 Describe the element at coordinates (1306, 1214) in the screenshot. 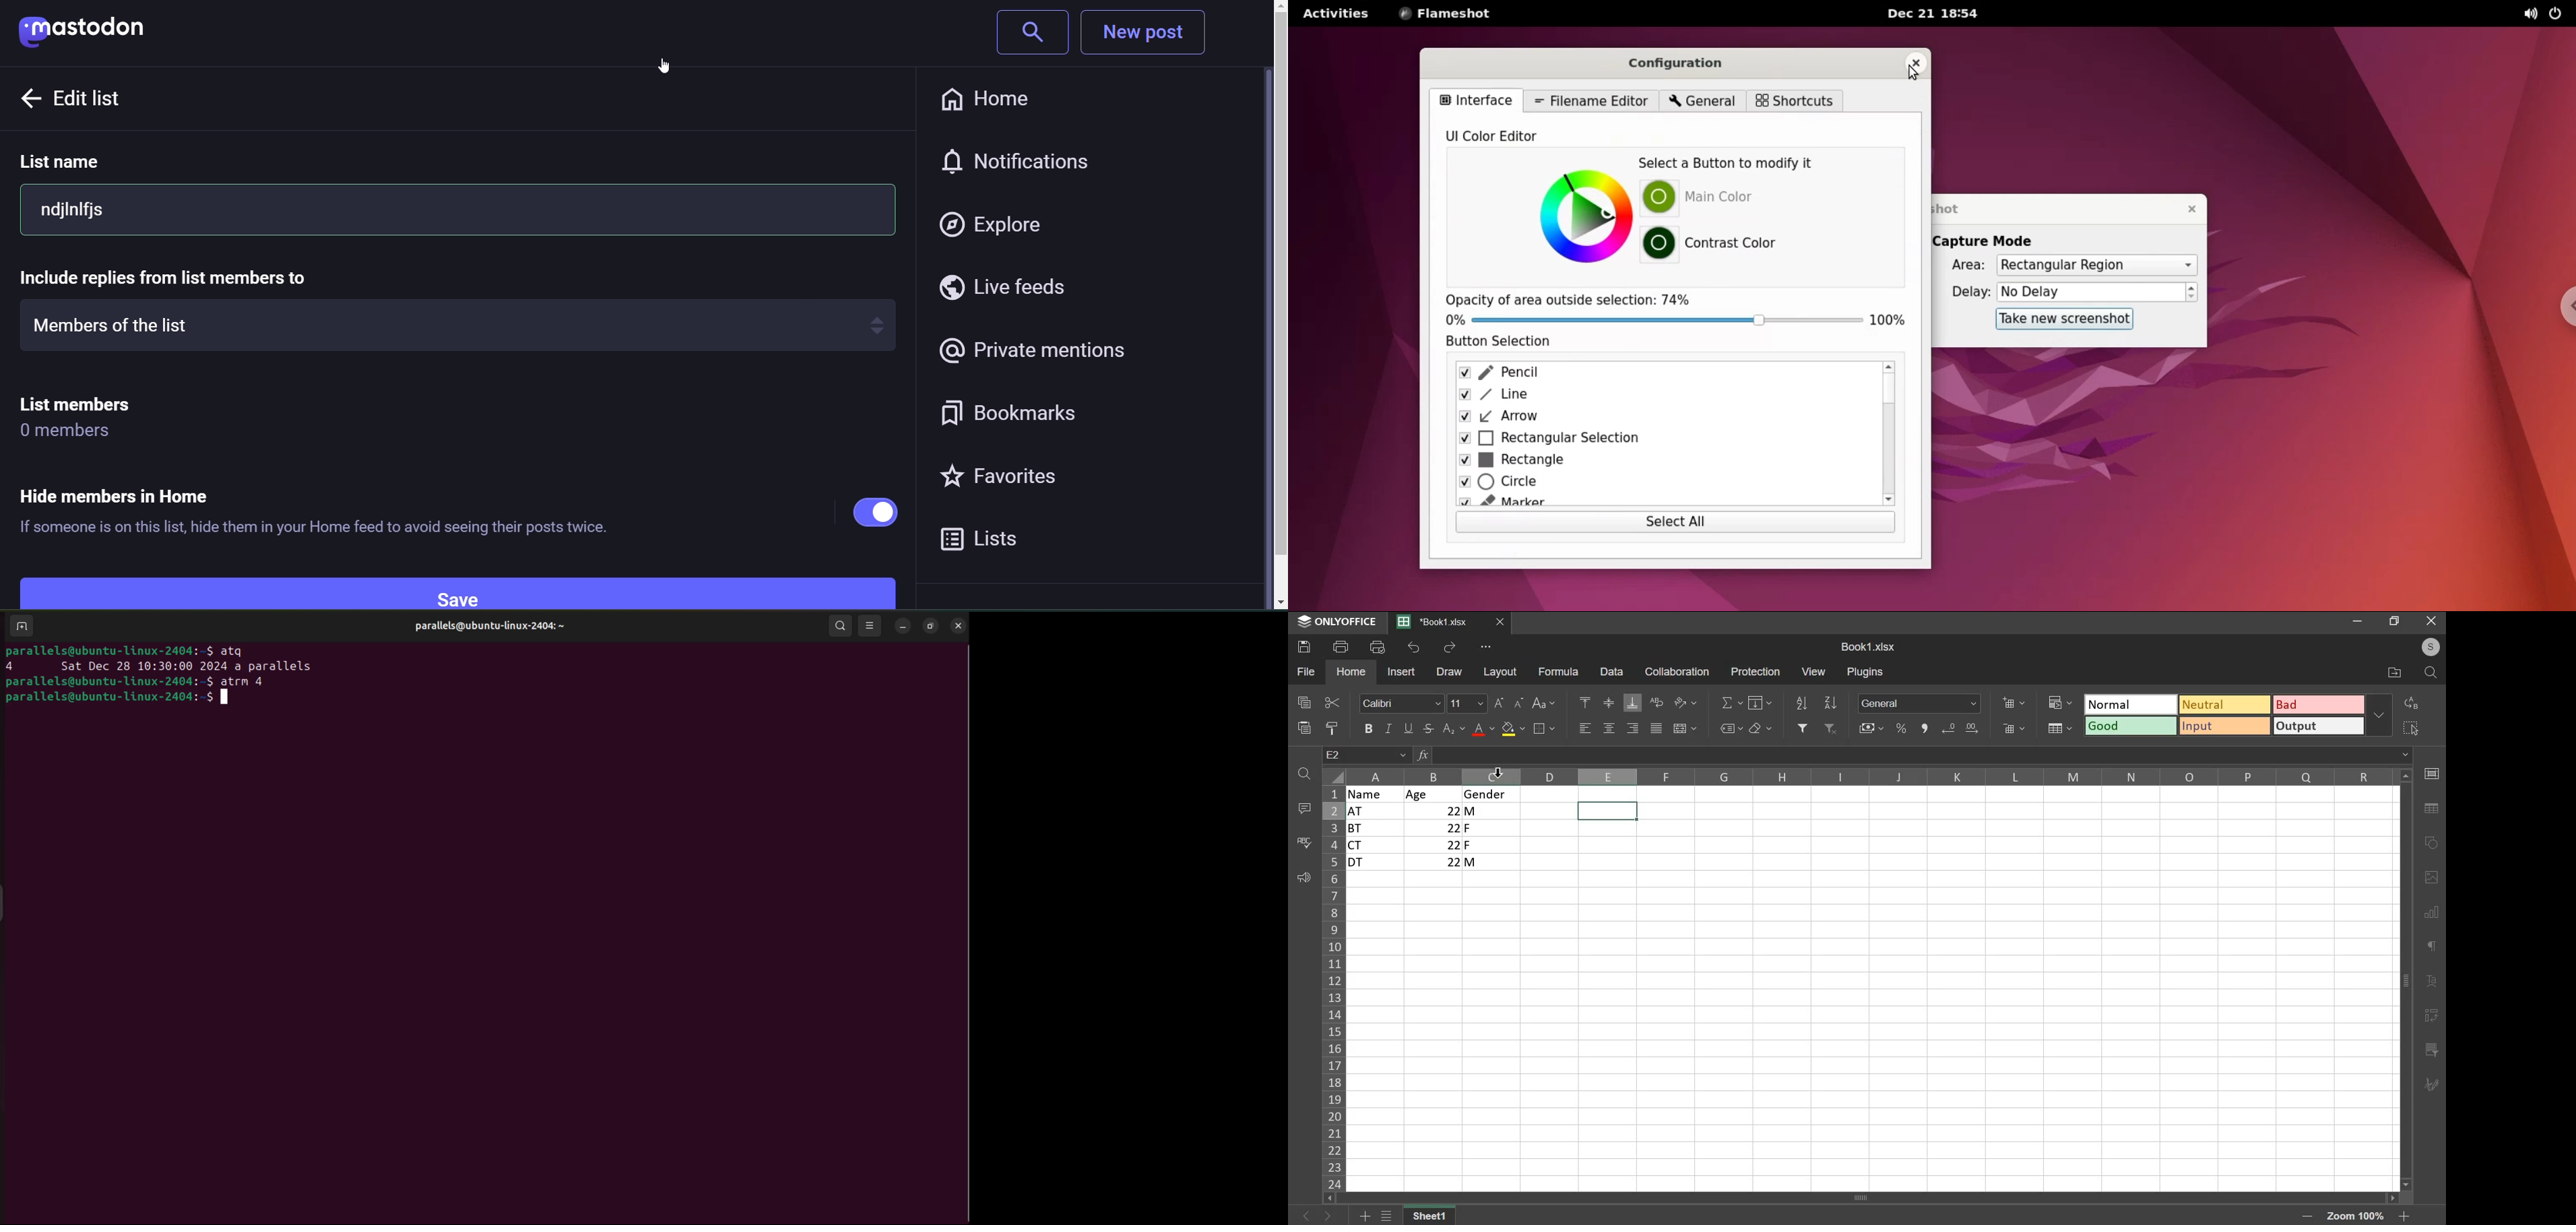

I see `next` at that location.